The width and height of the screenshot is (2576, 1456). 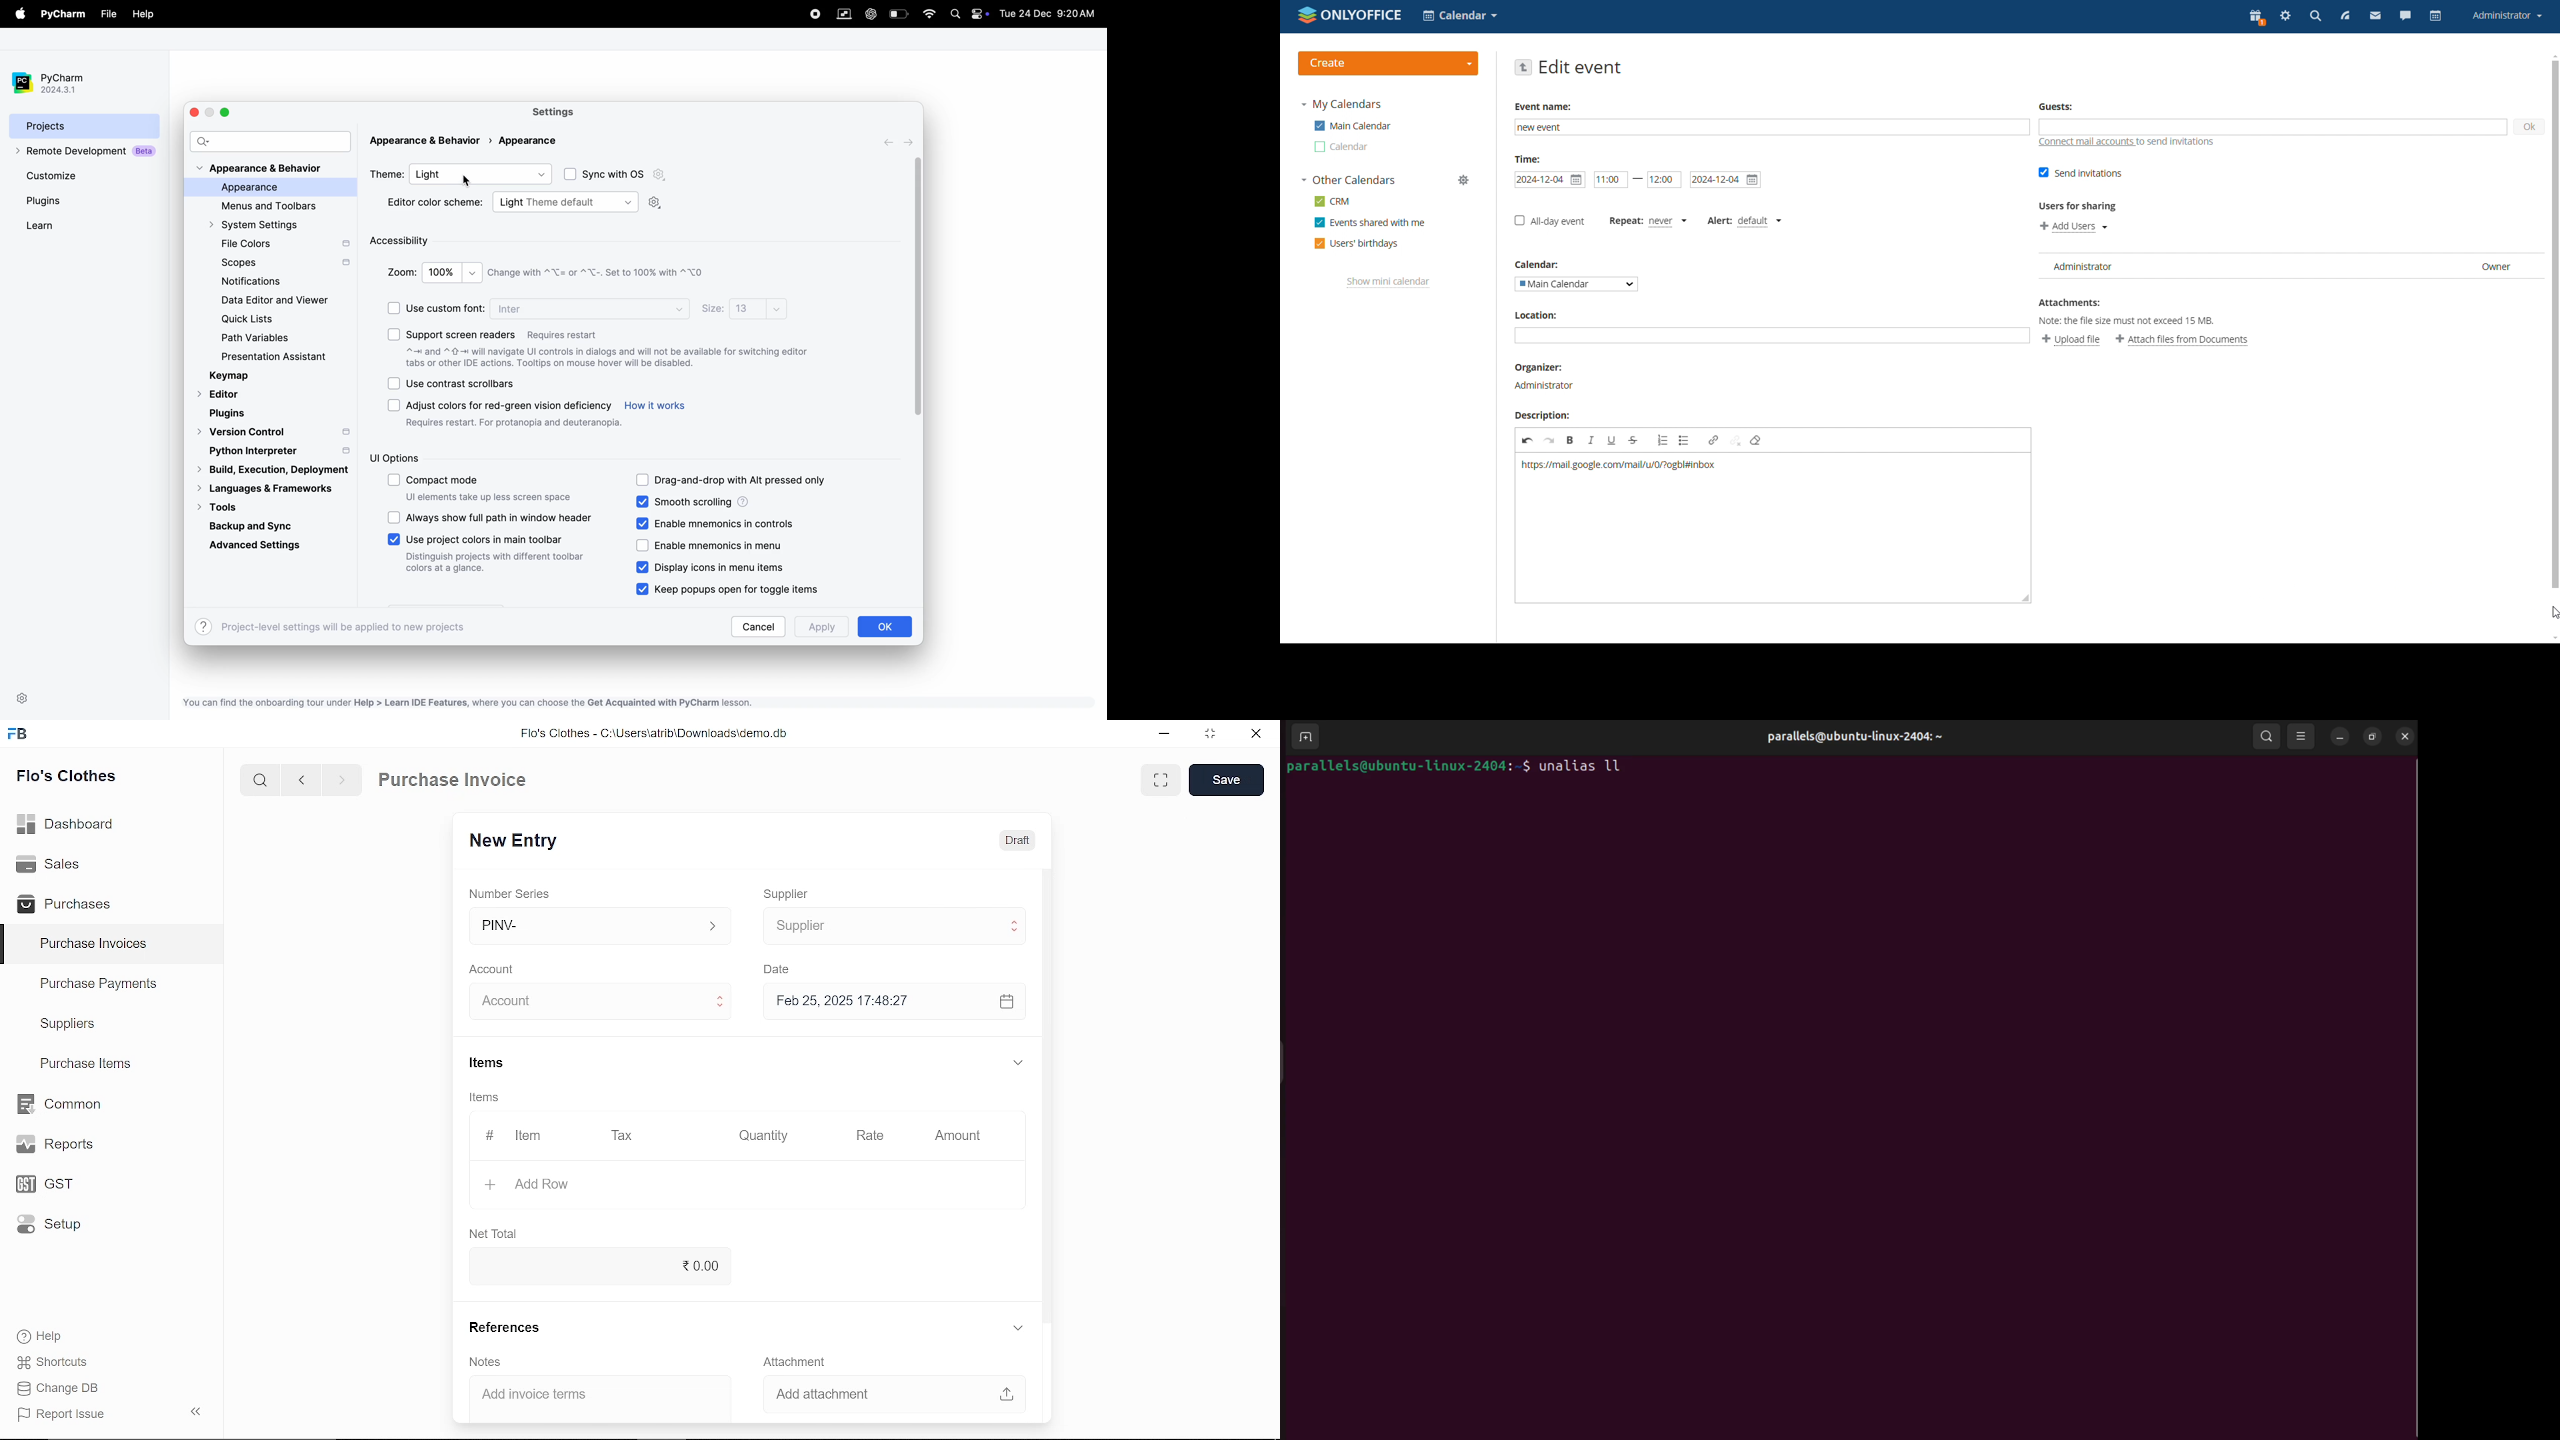 What do you see at coordinates (303, 782) in the screenshot?
I see `previous` at bounding box center [303, 782].